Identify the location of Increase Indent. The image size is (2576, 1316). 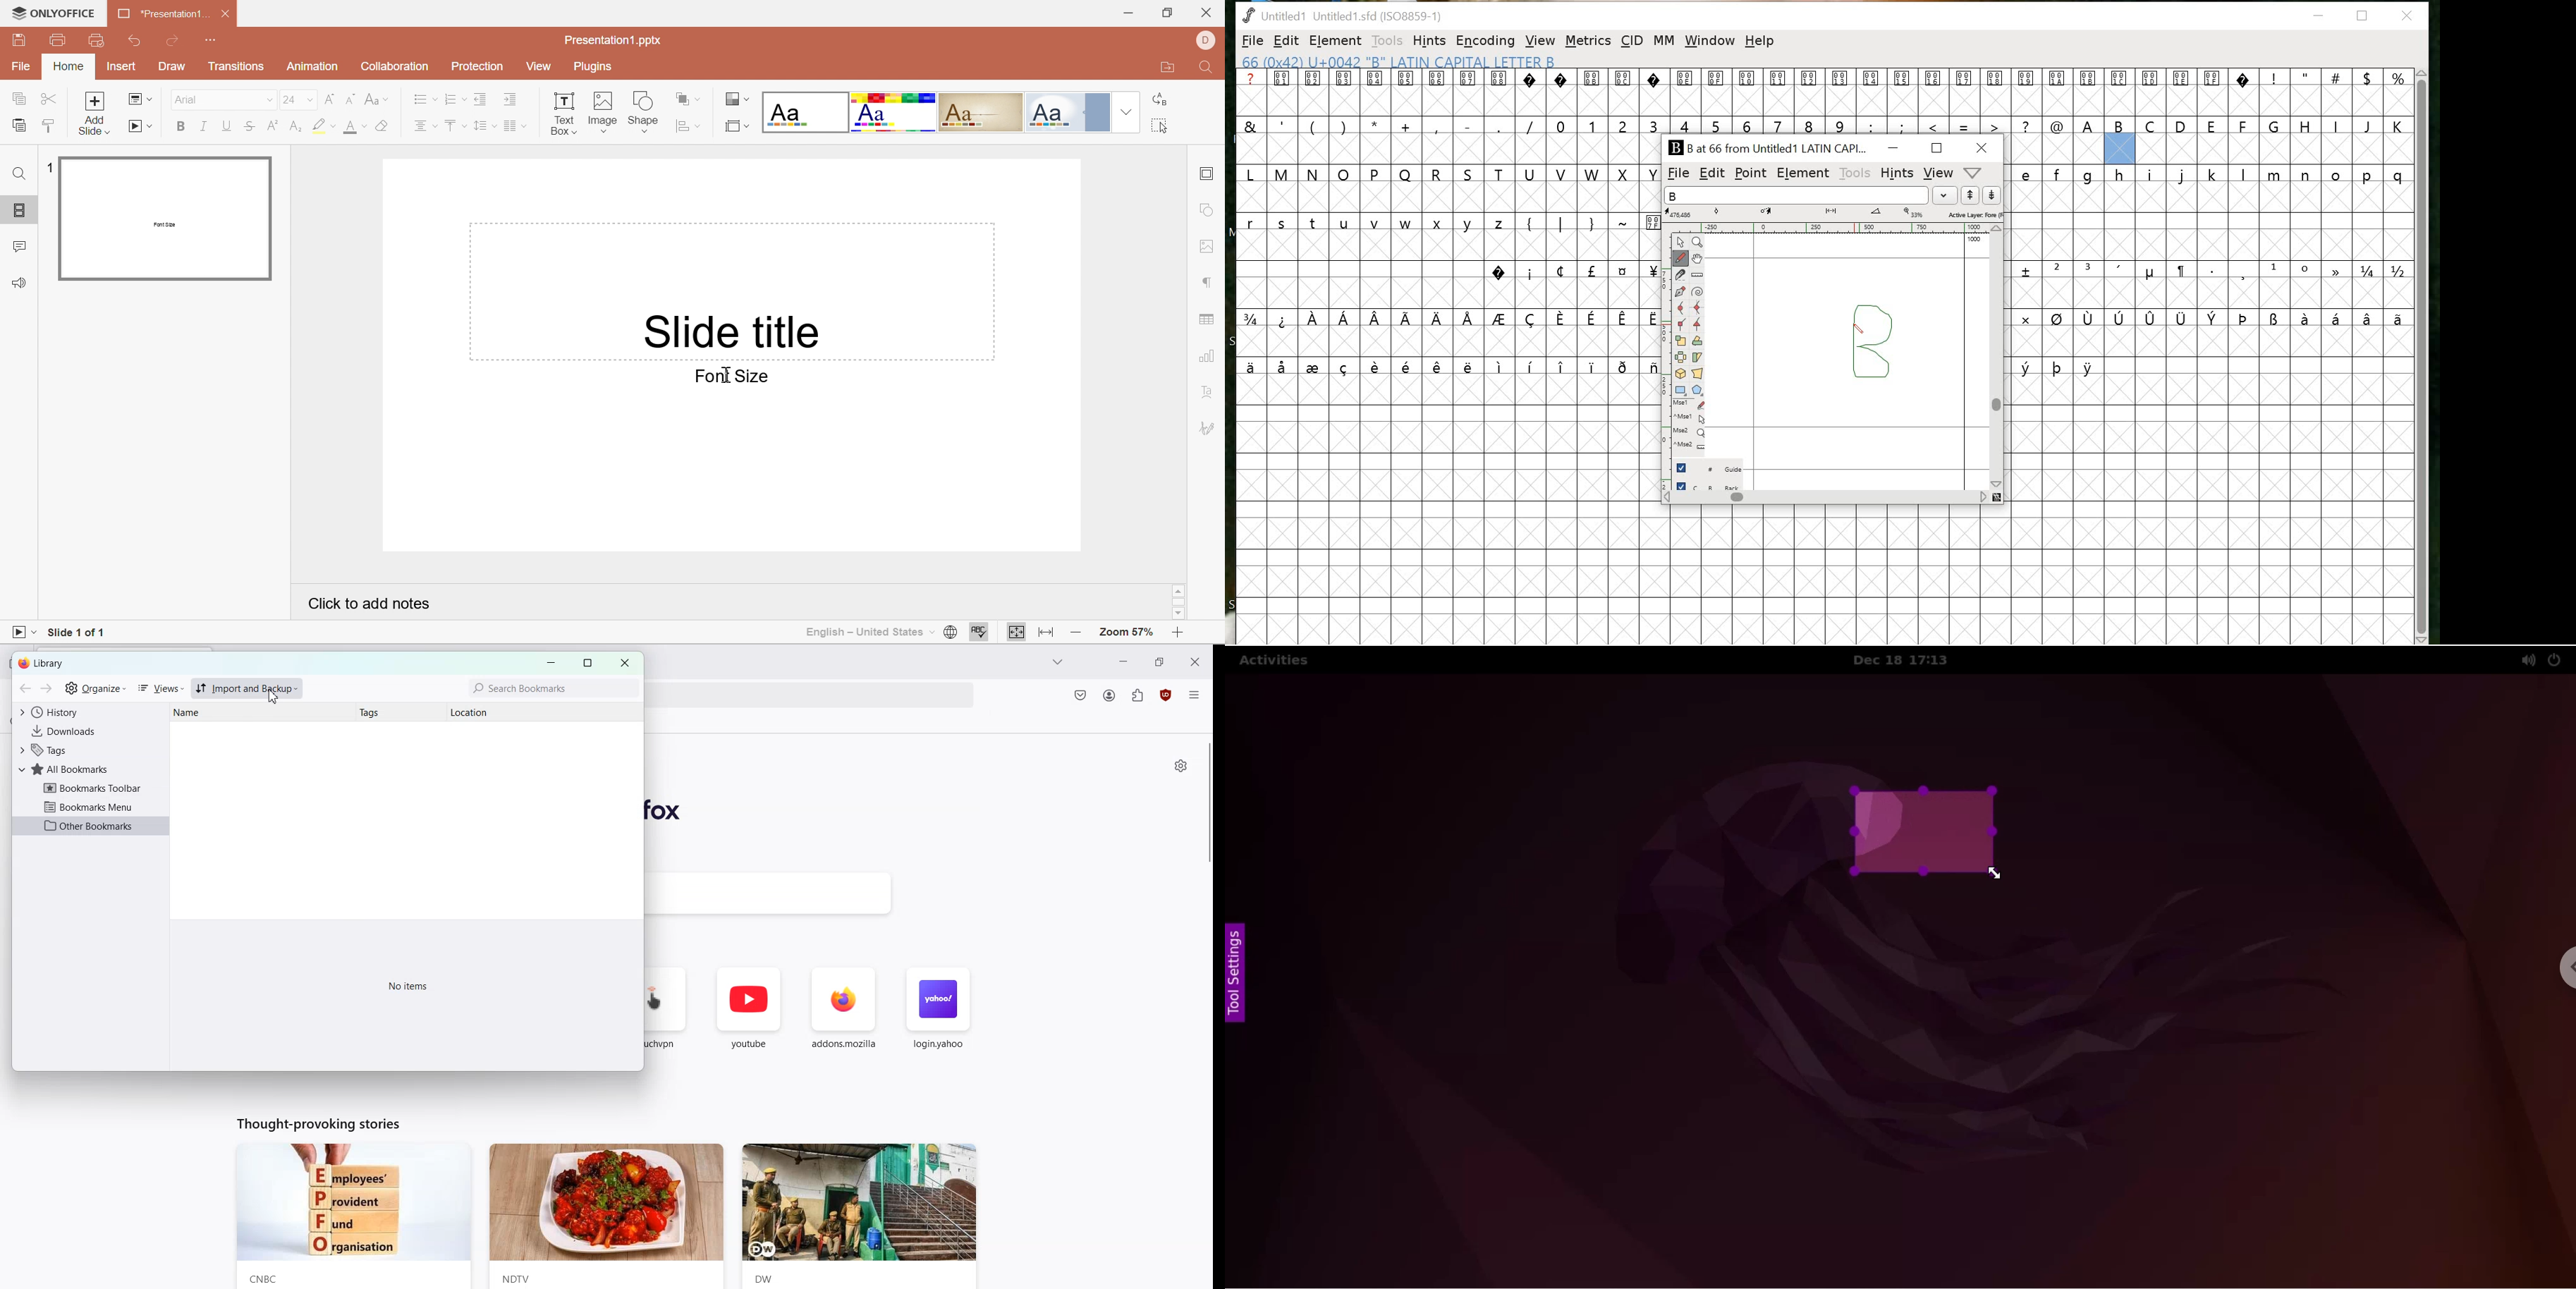
(512, 100).